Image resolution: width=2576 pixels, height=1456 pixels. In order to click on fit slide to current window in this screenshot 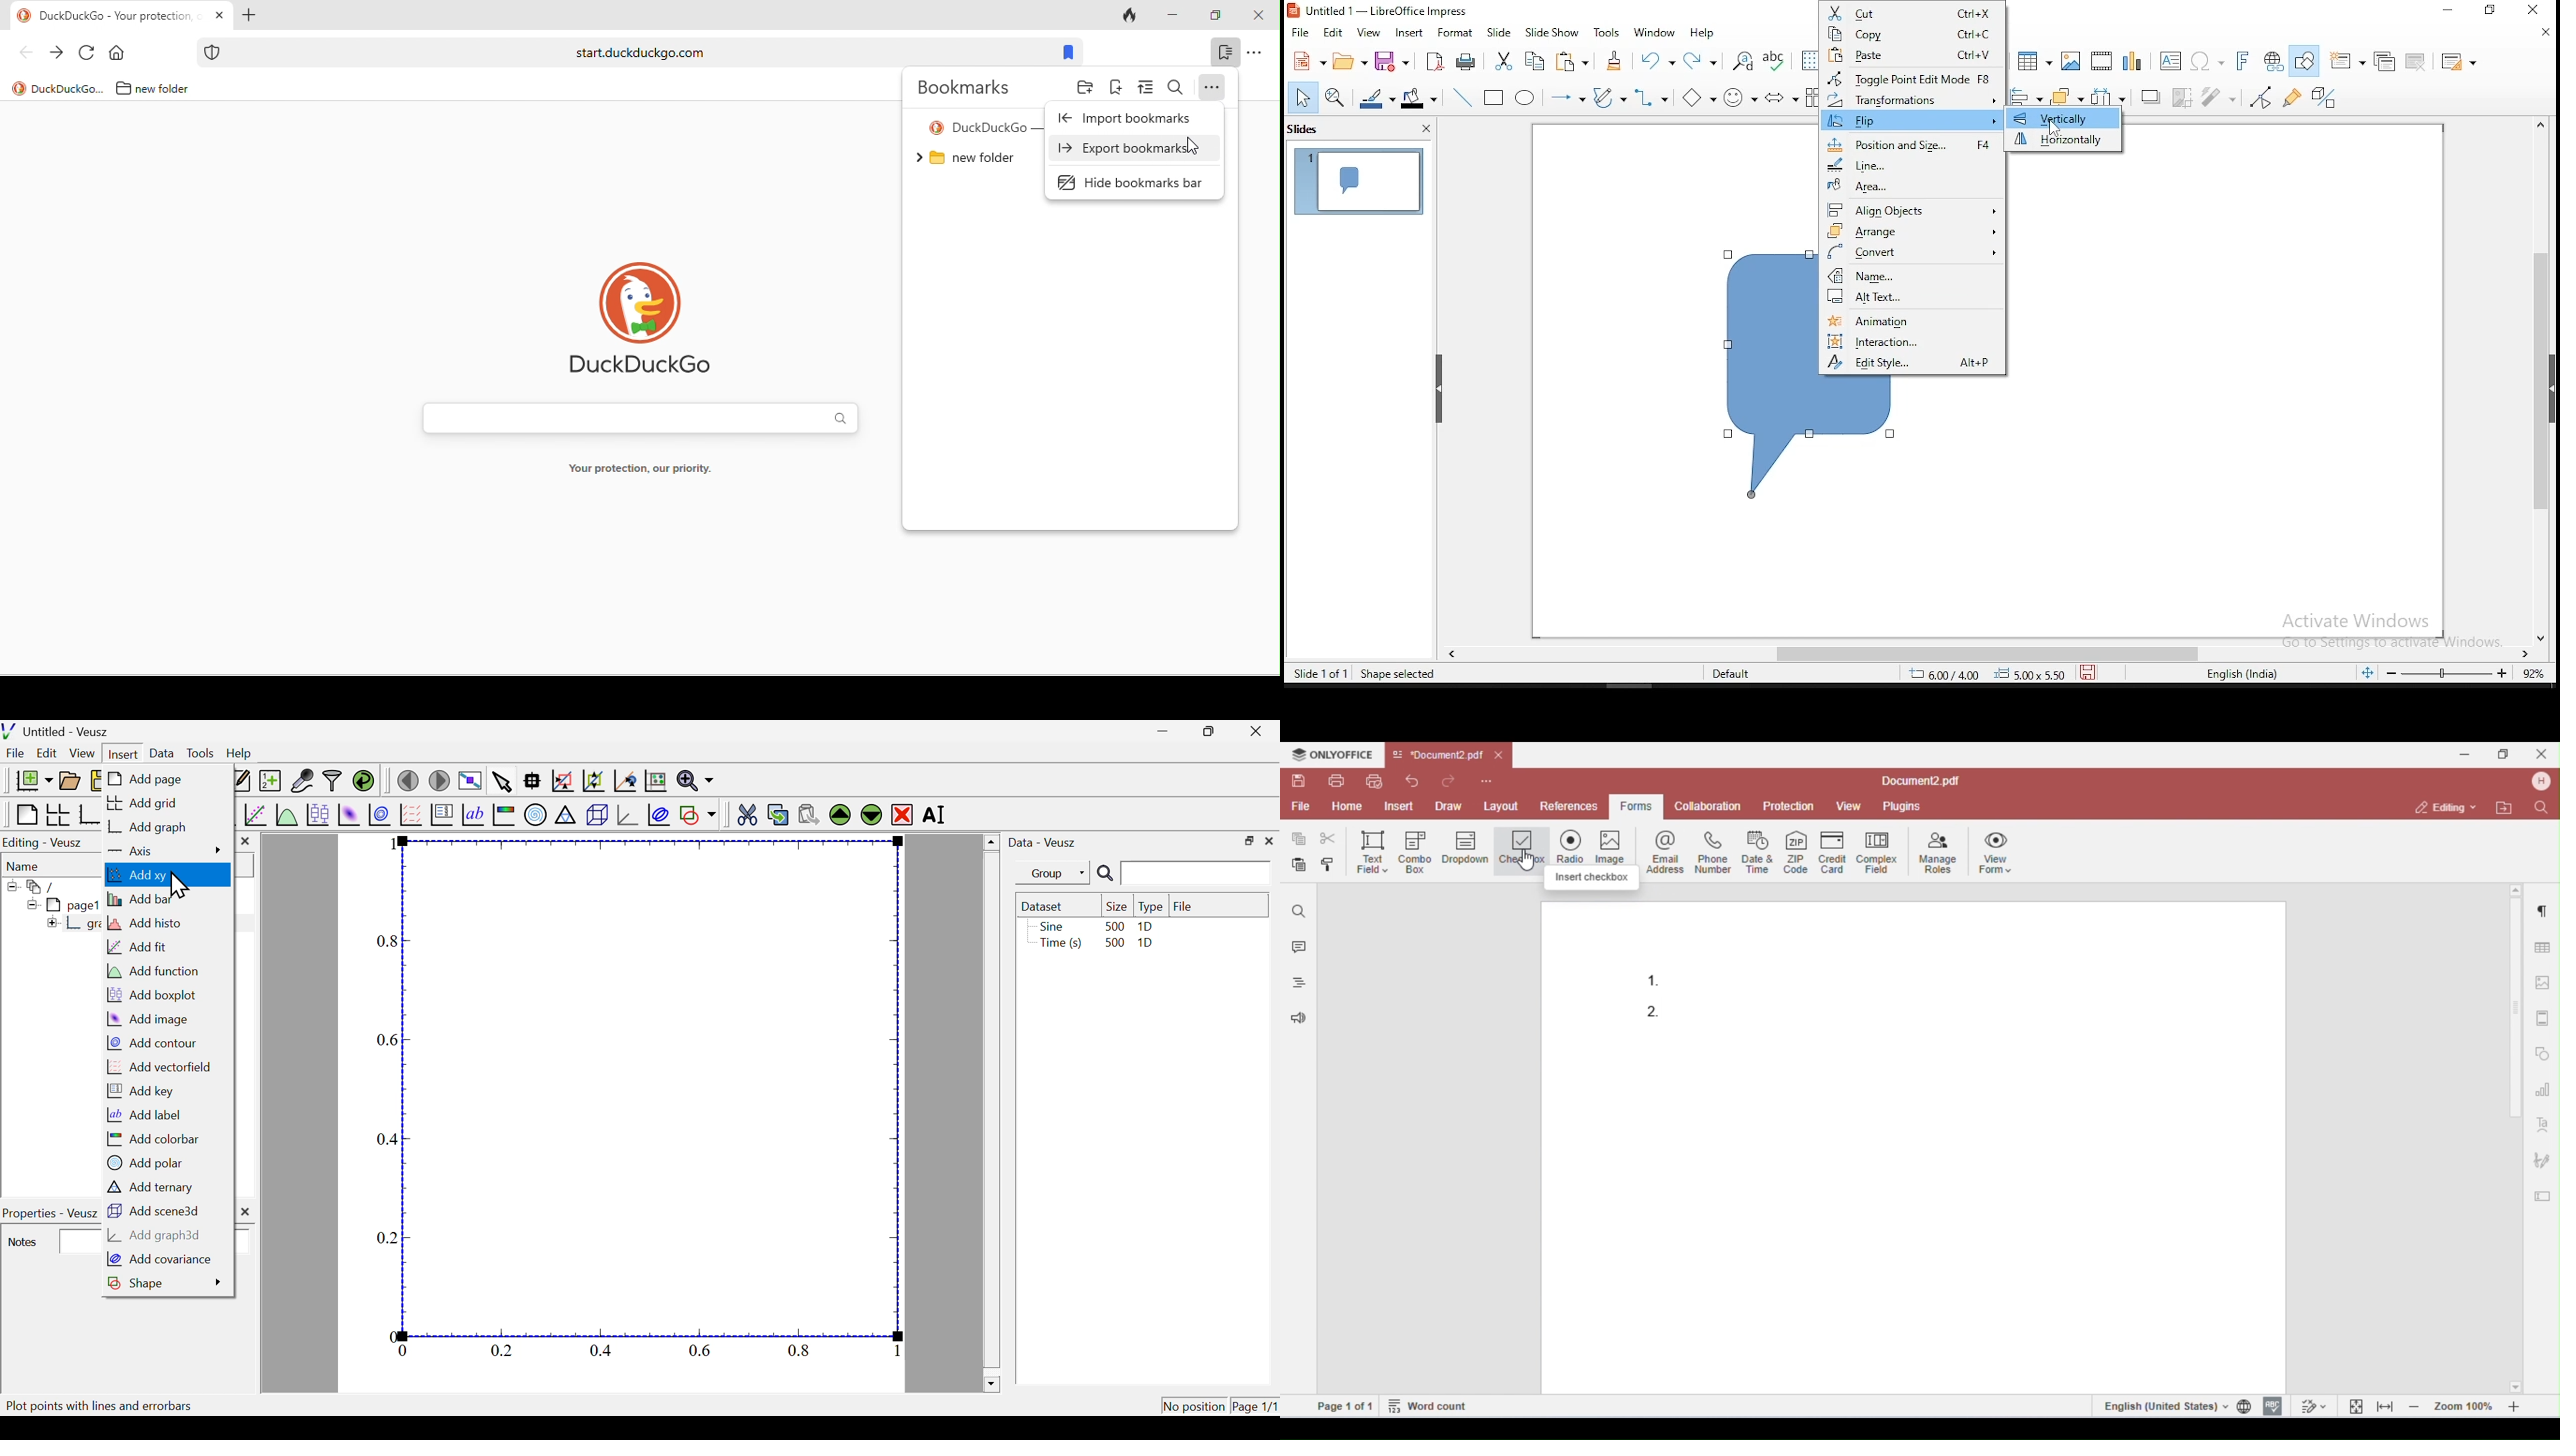, I will do `click(2367, 673)`.